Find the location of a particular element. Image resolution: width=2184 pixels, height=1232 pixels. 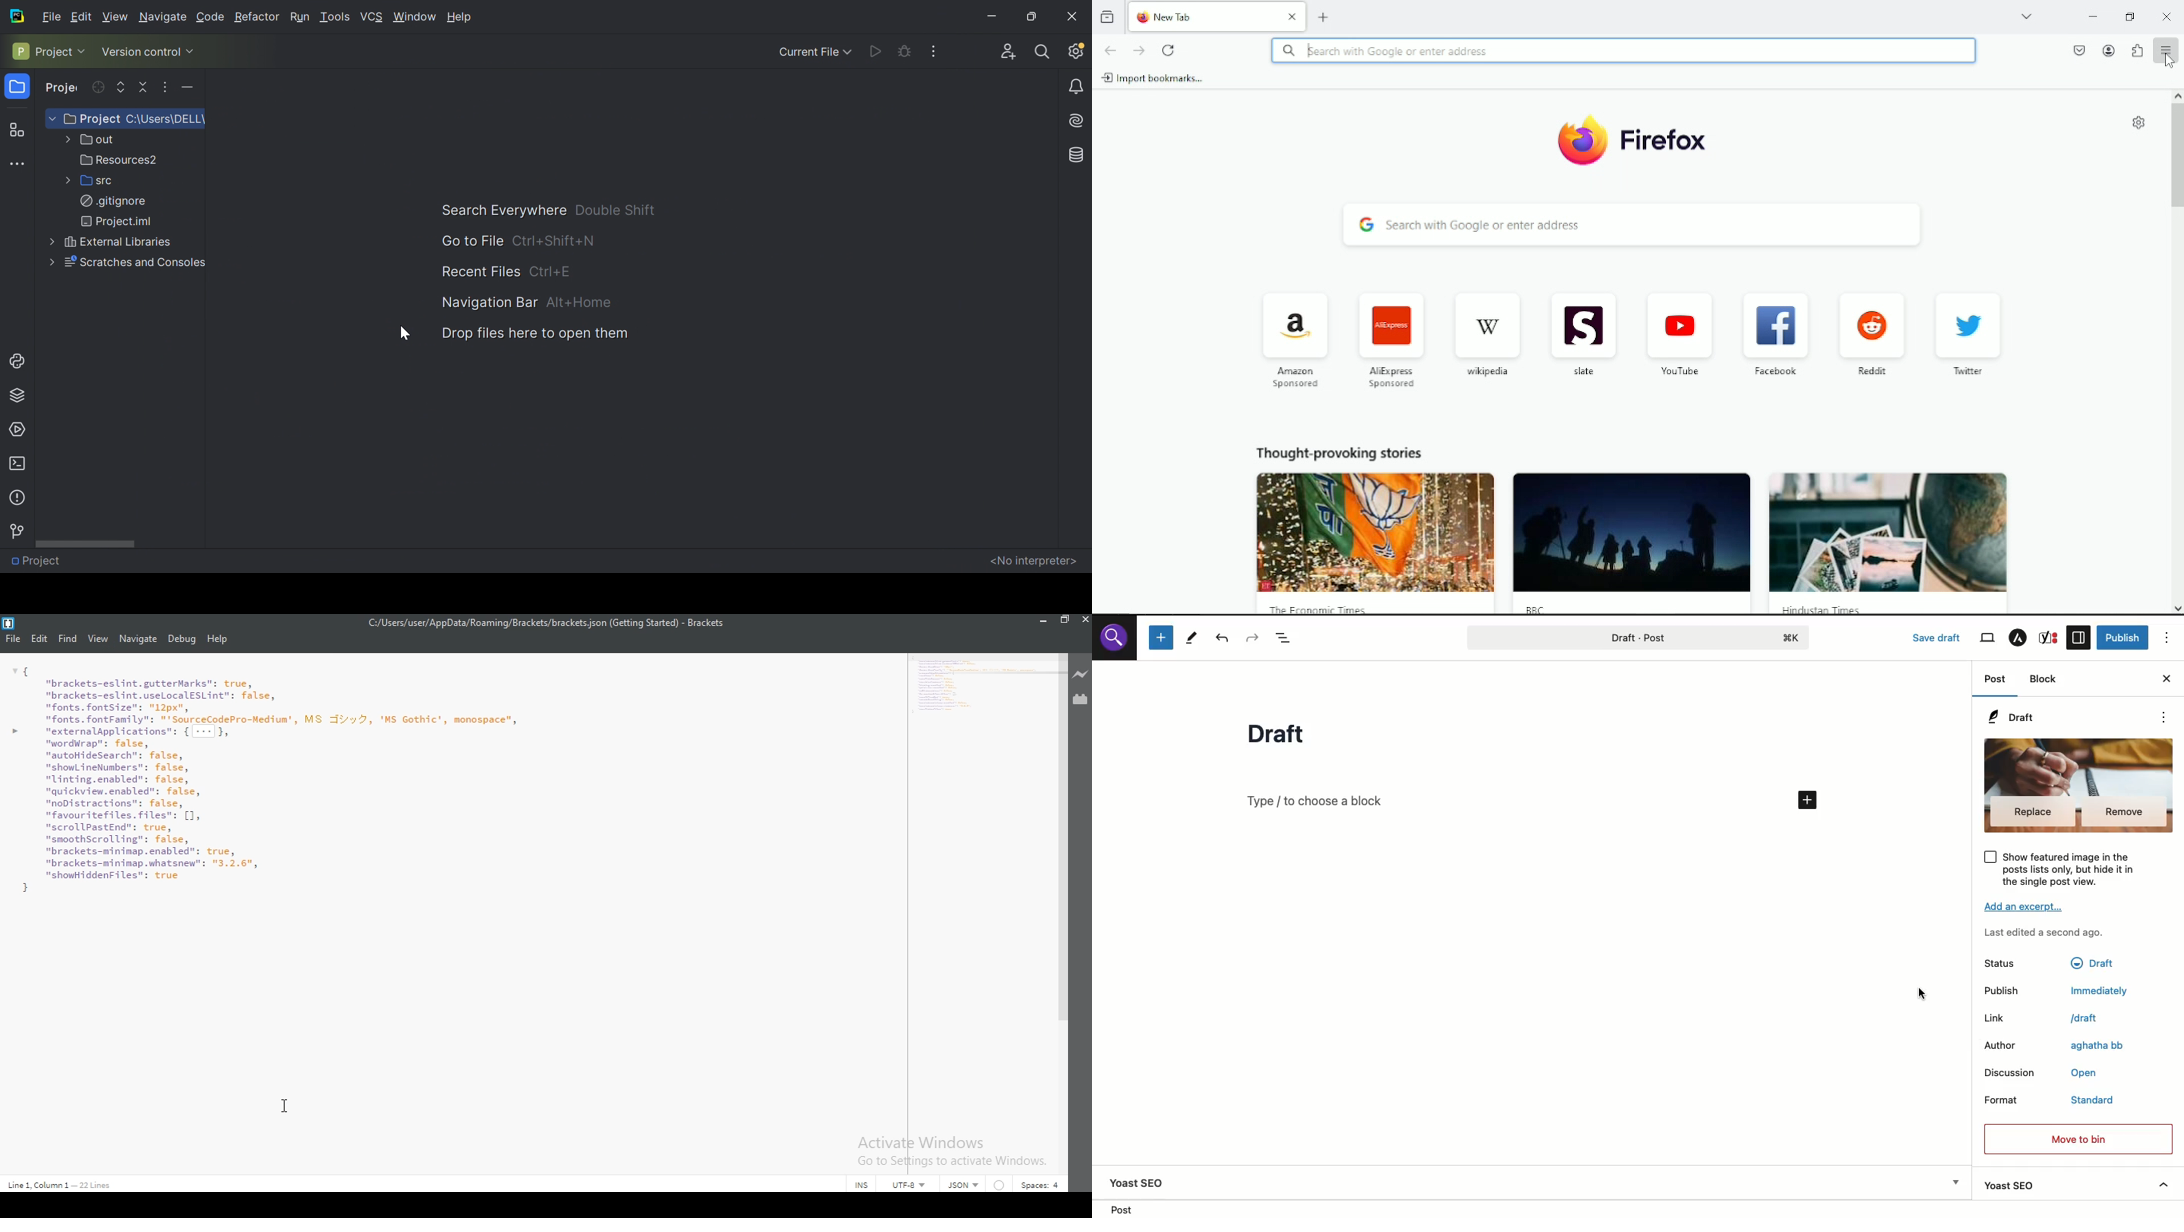

Drop-down  is located at coordinates (1955, 1182).